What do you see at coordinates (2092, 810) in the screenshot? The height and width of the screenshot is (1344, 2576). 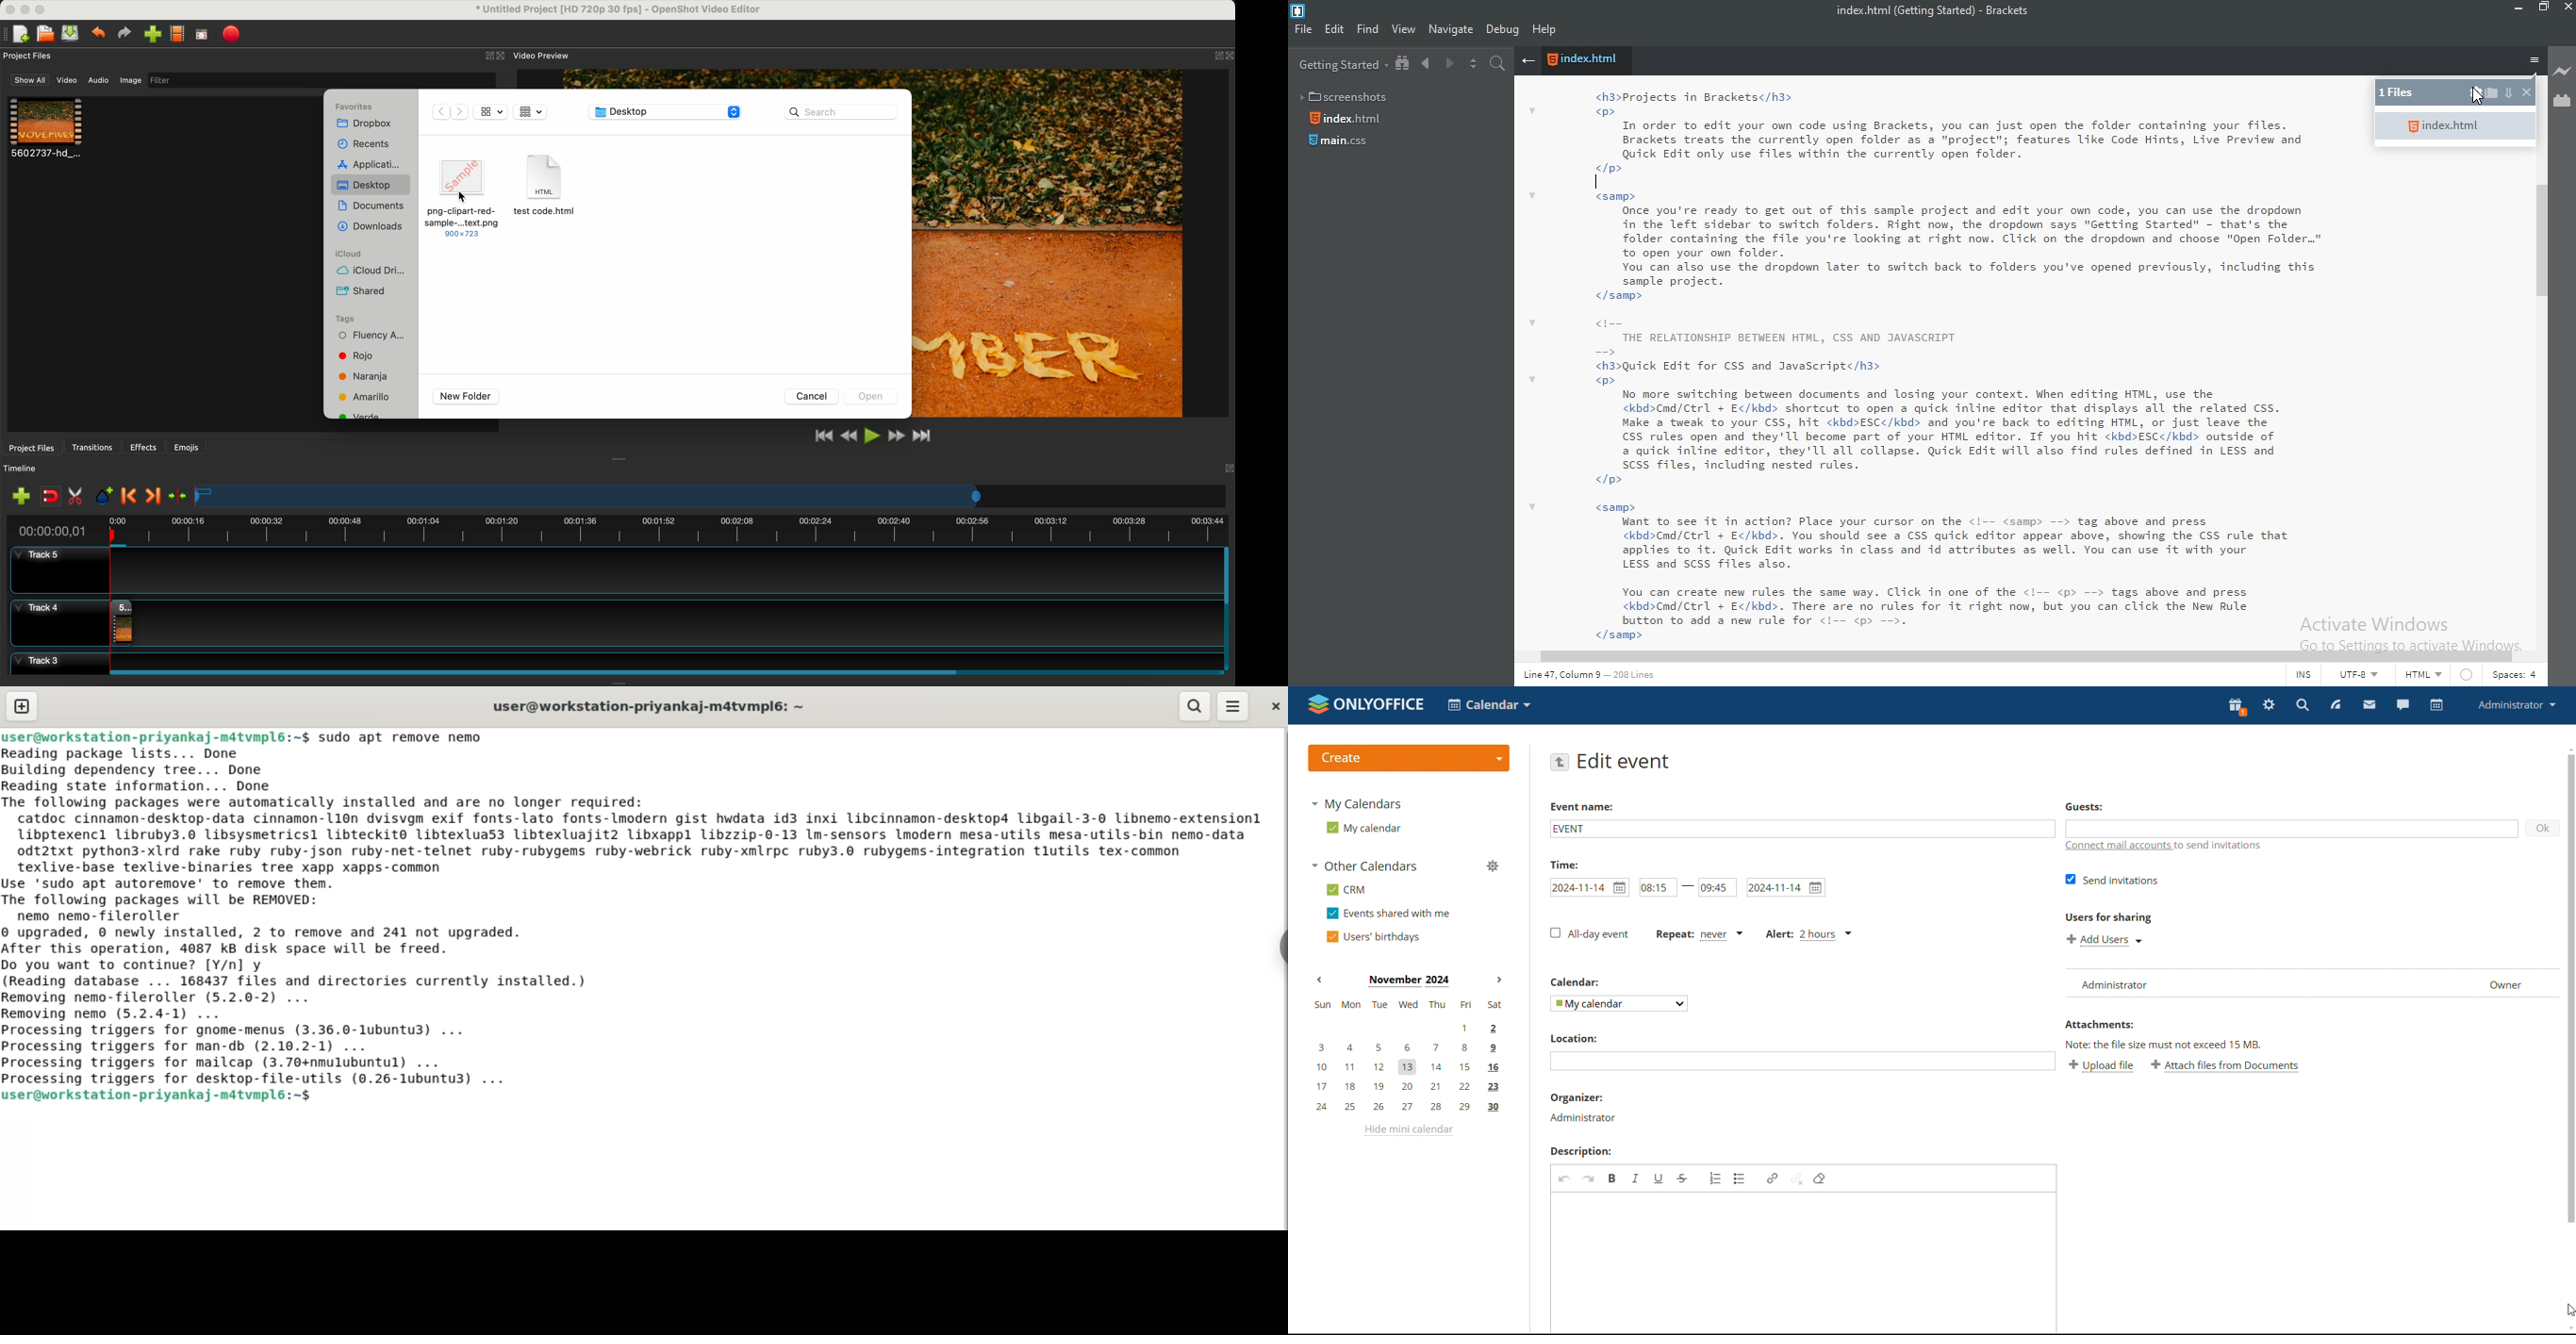 I see `guest label` at bounding box center [2092, 810].